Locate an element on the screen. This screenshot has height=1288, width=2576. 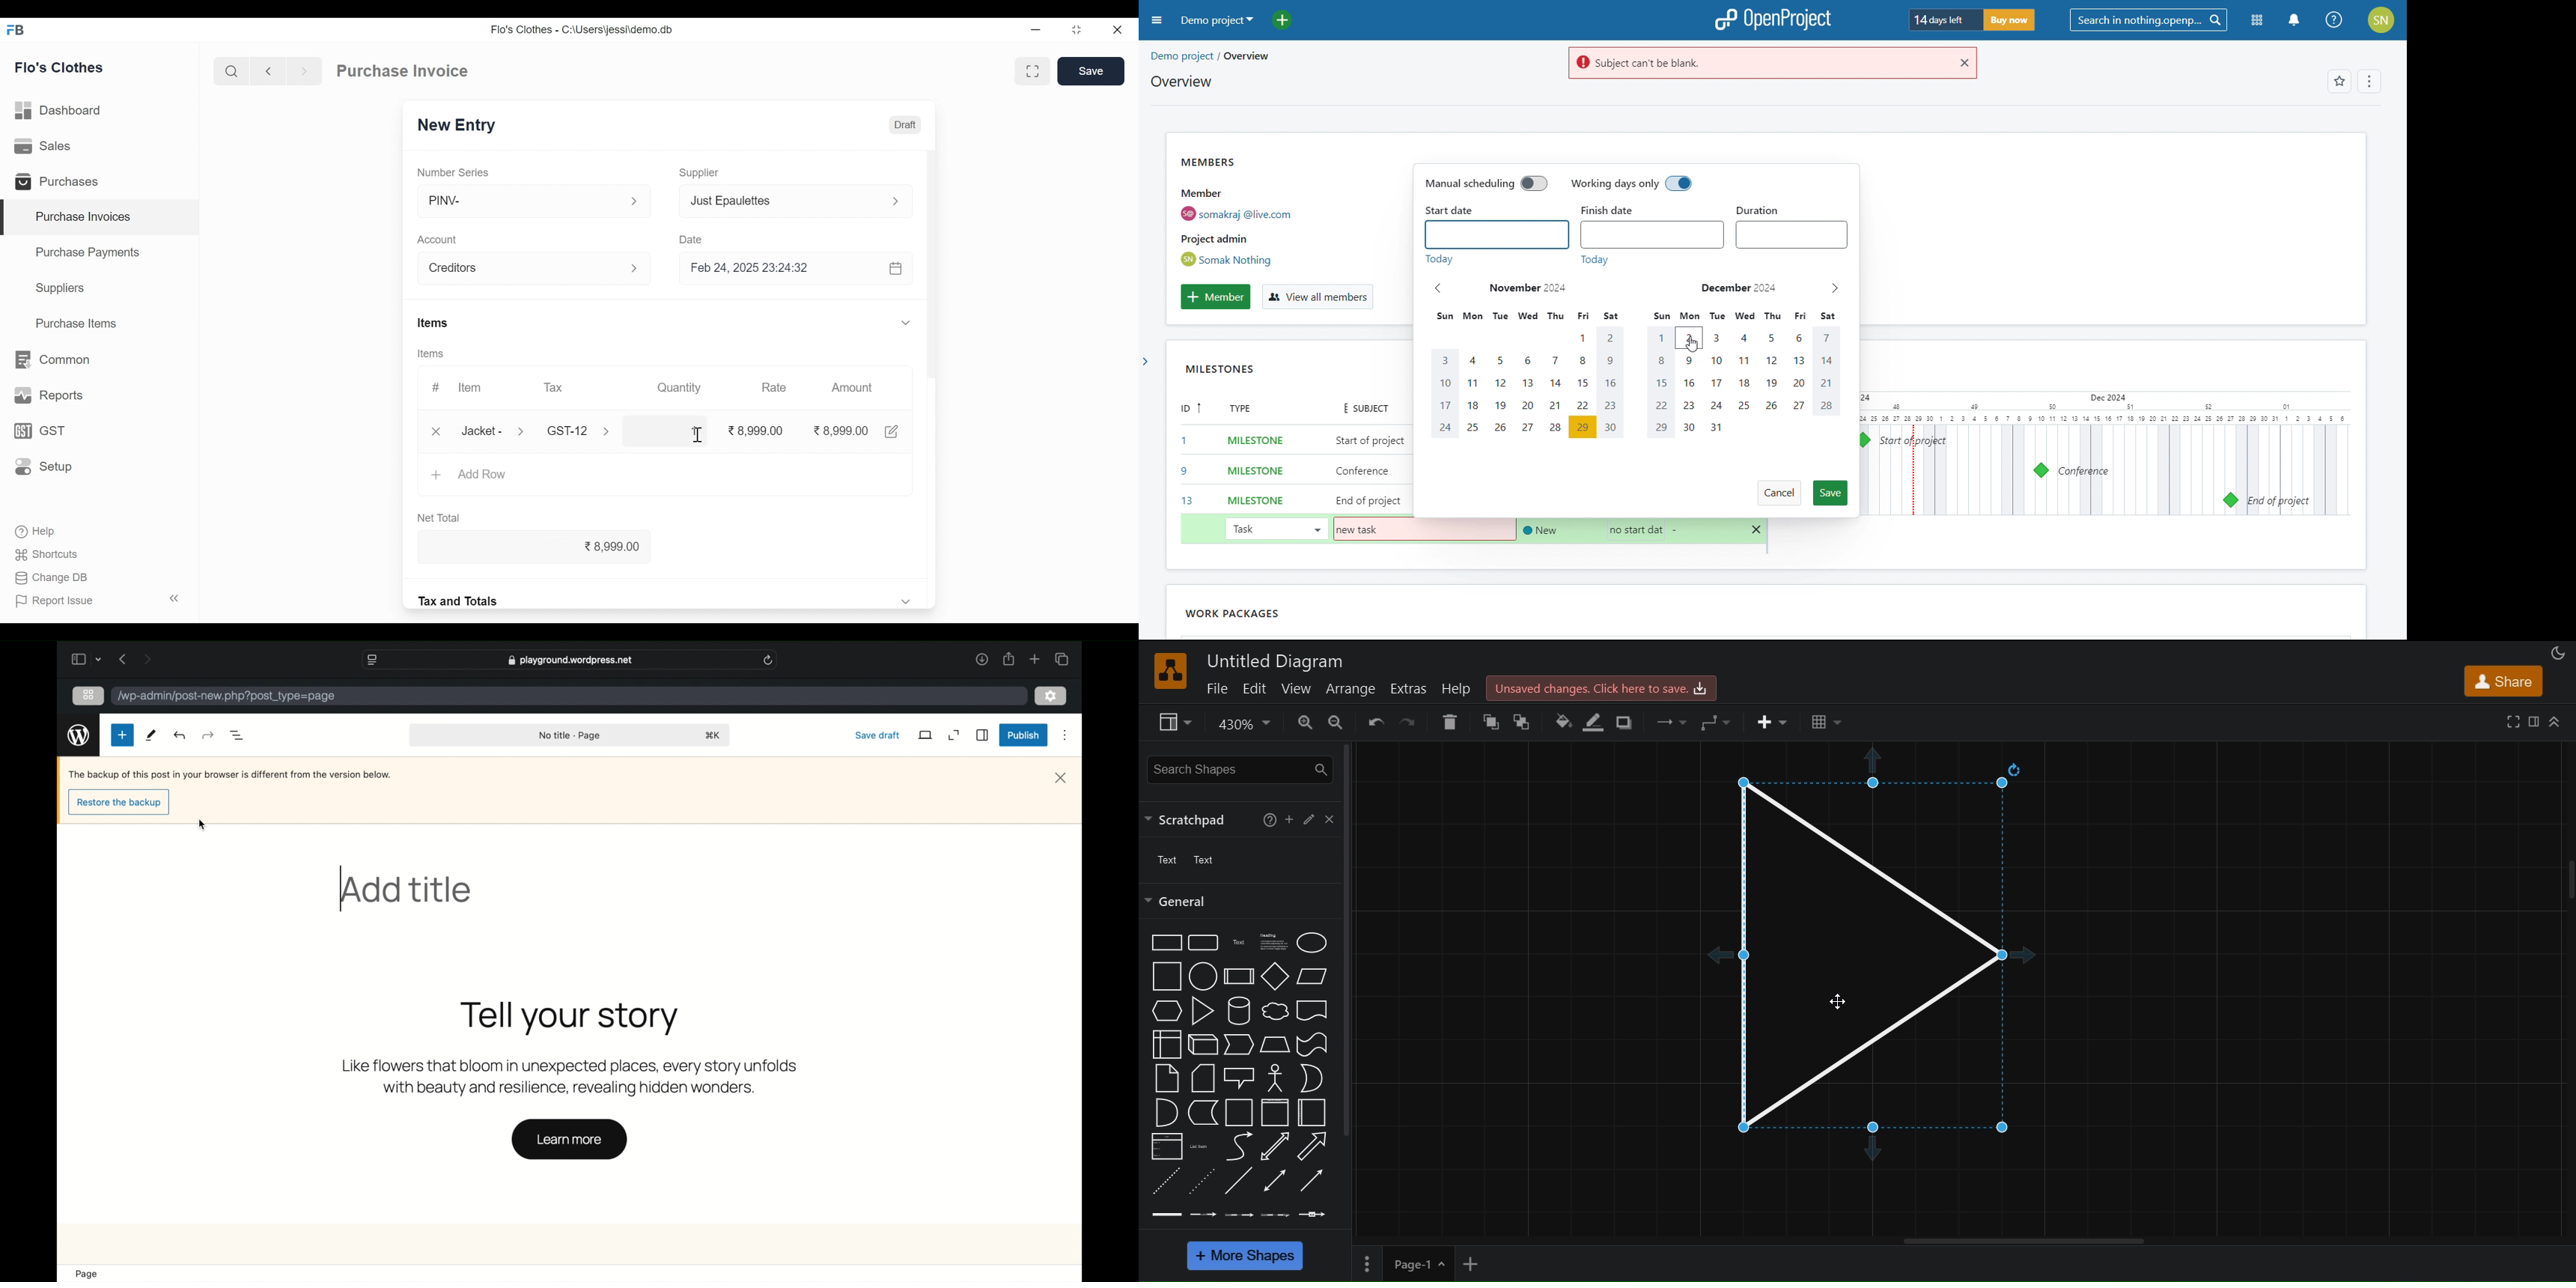
Sales is located at coordinates (48, 147).